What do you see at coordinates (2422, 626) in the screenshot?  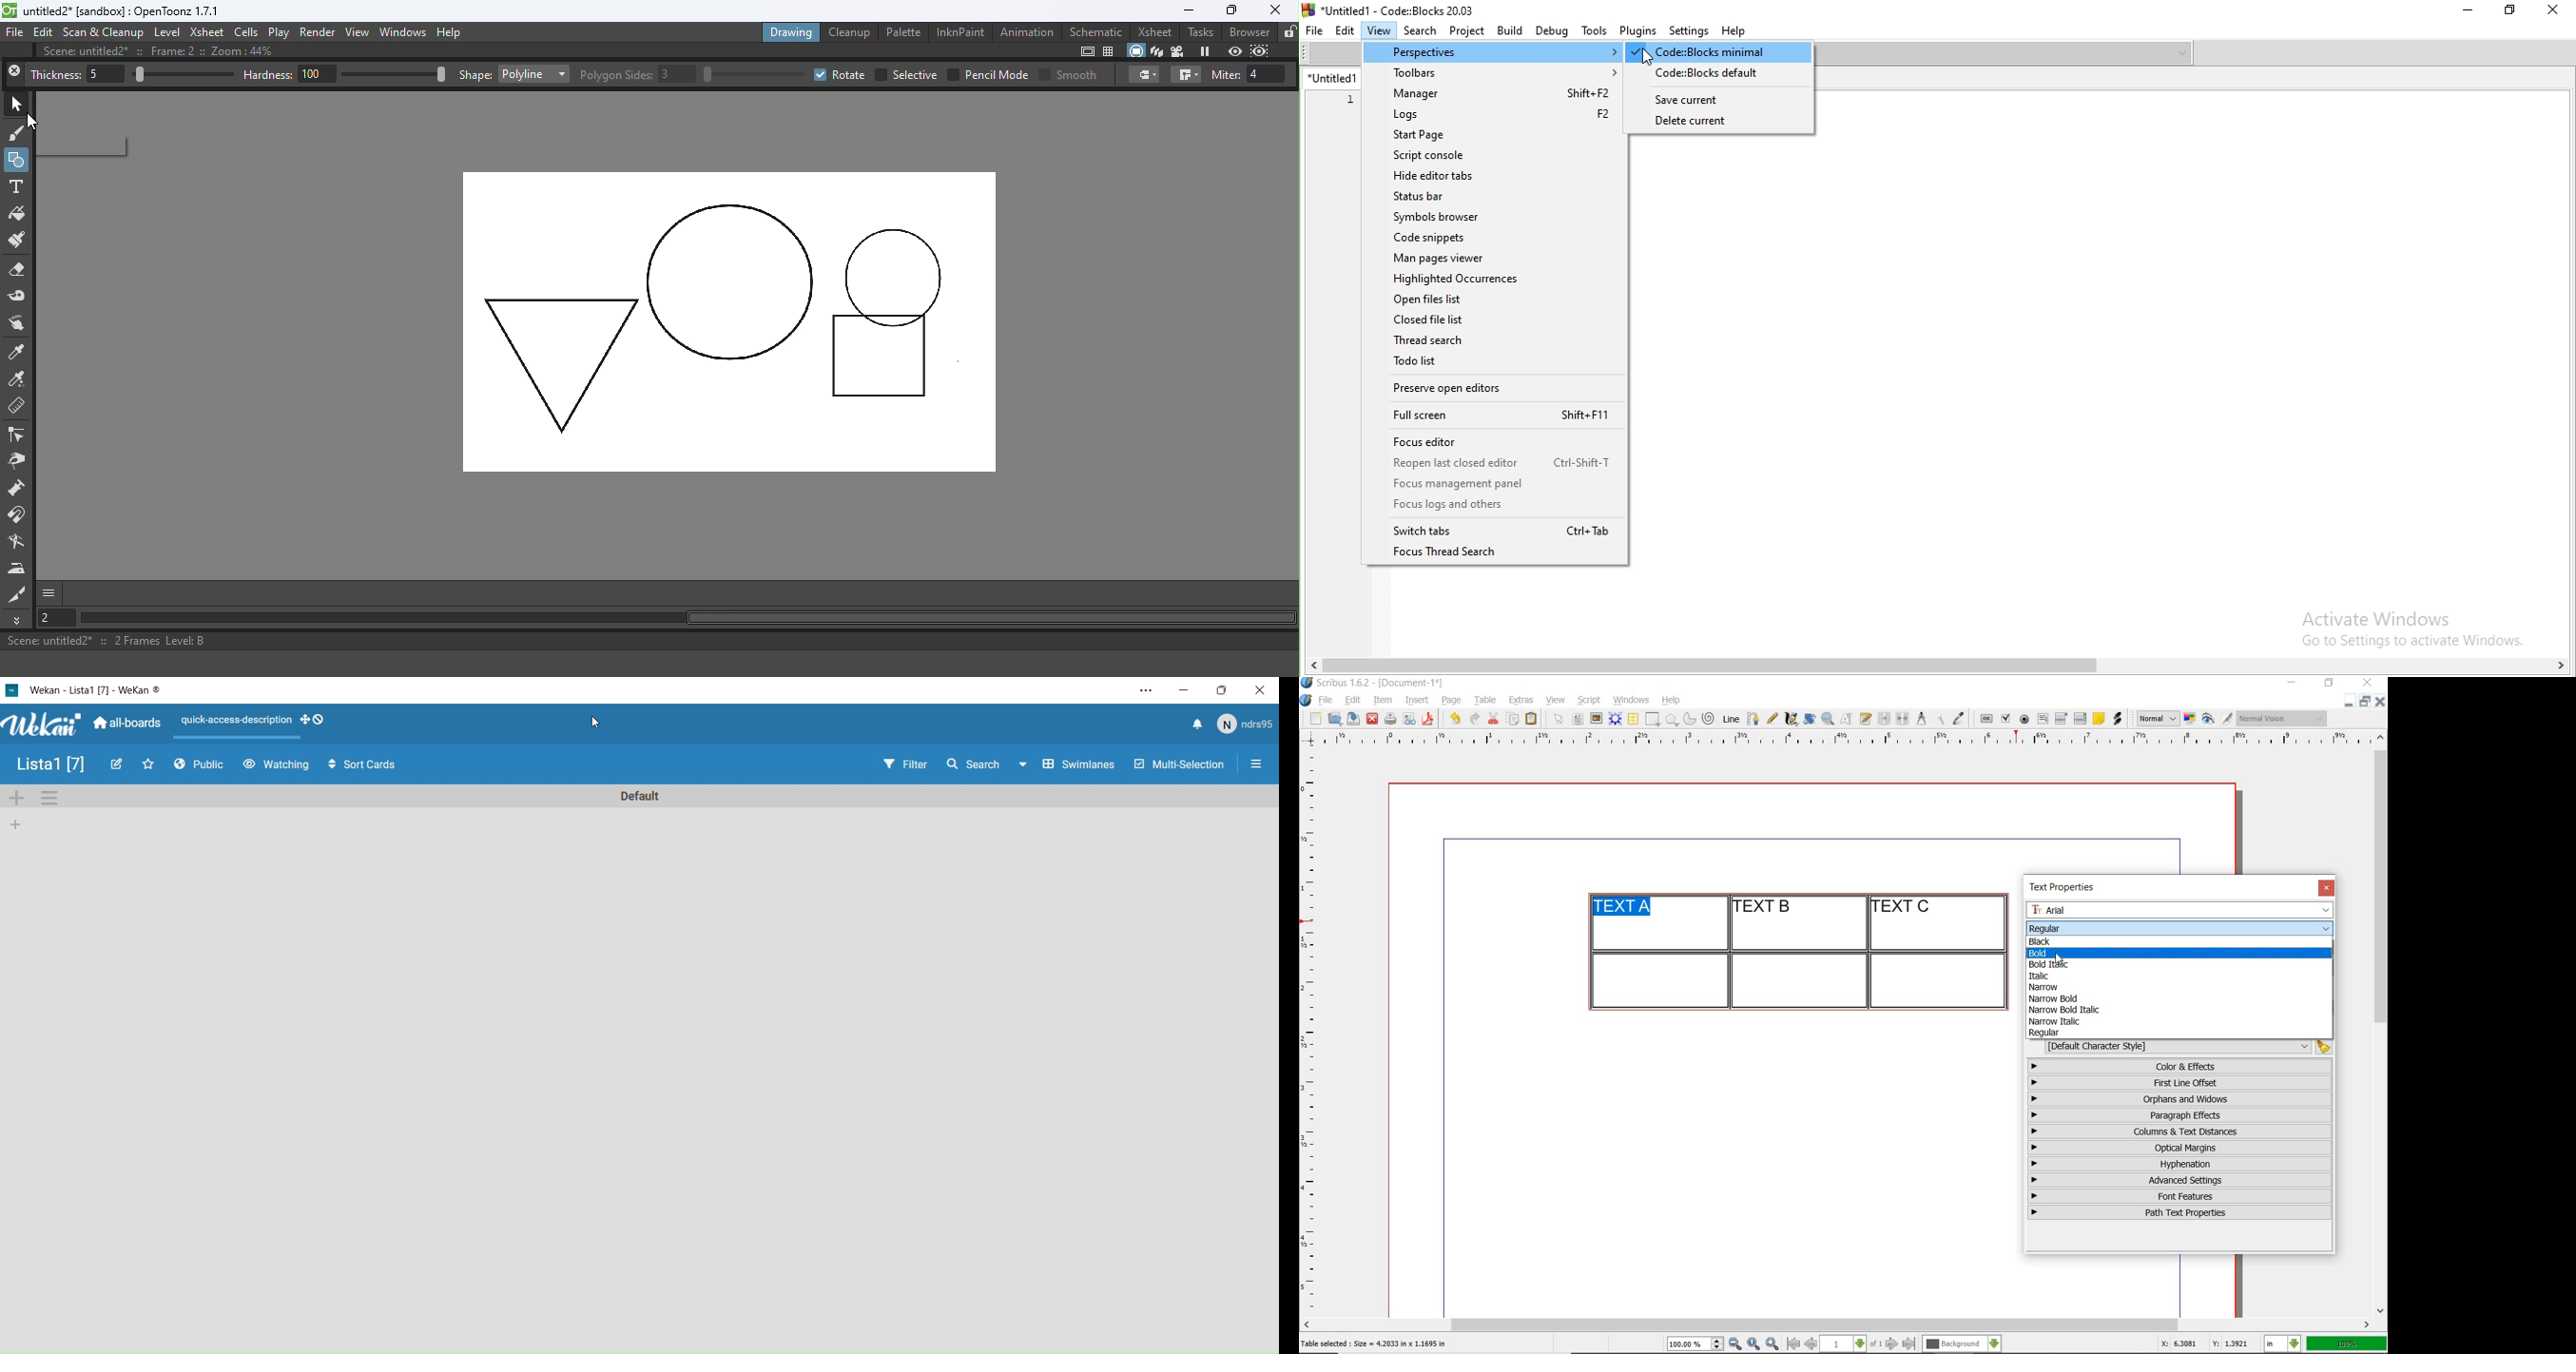 I see `Activate Windows
Go to Settings to activate Windows.` at bounding box center [2422, 626].